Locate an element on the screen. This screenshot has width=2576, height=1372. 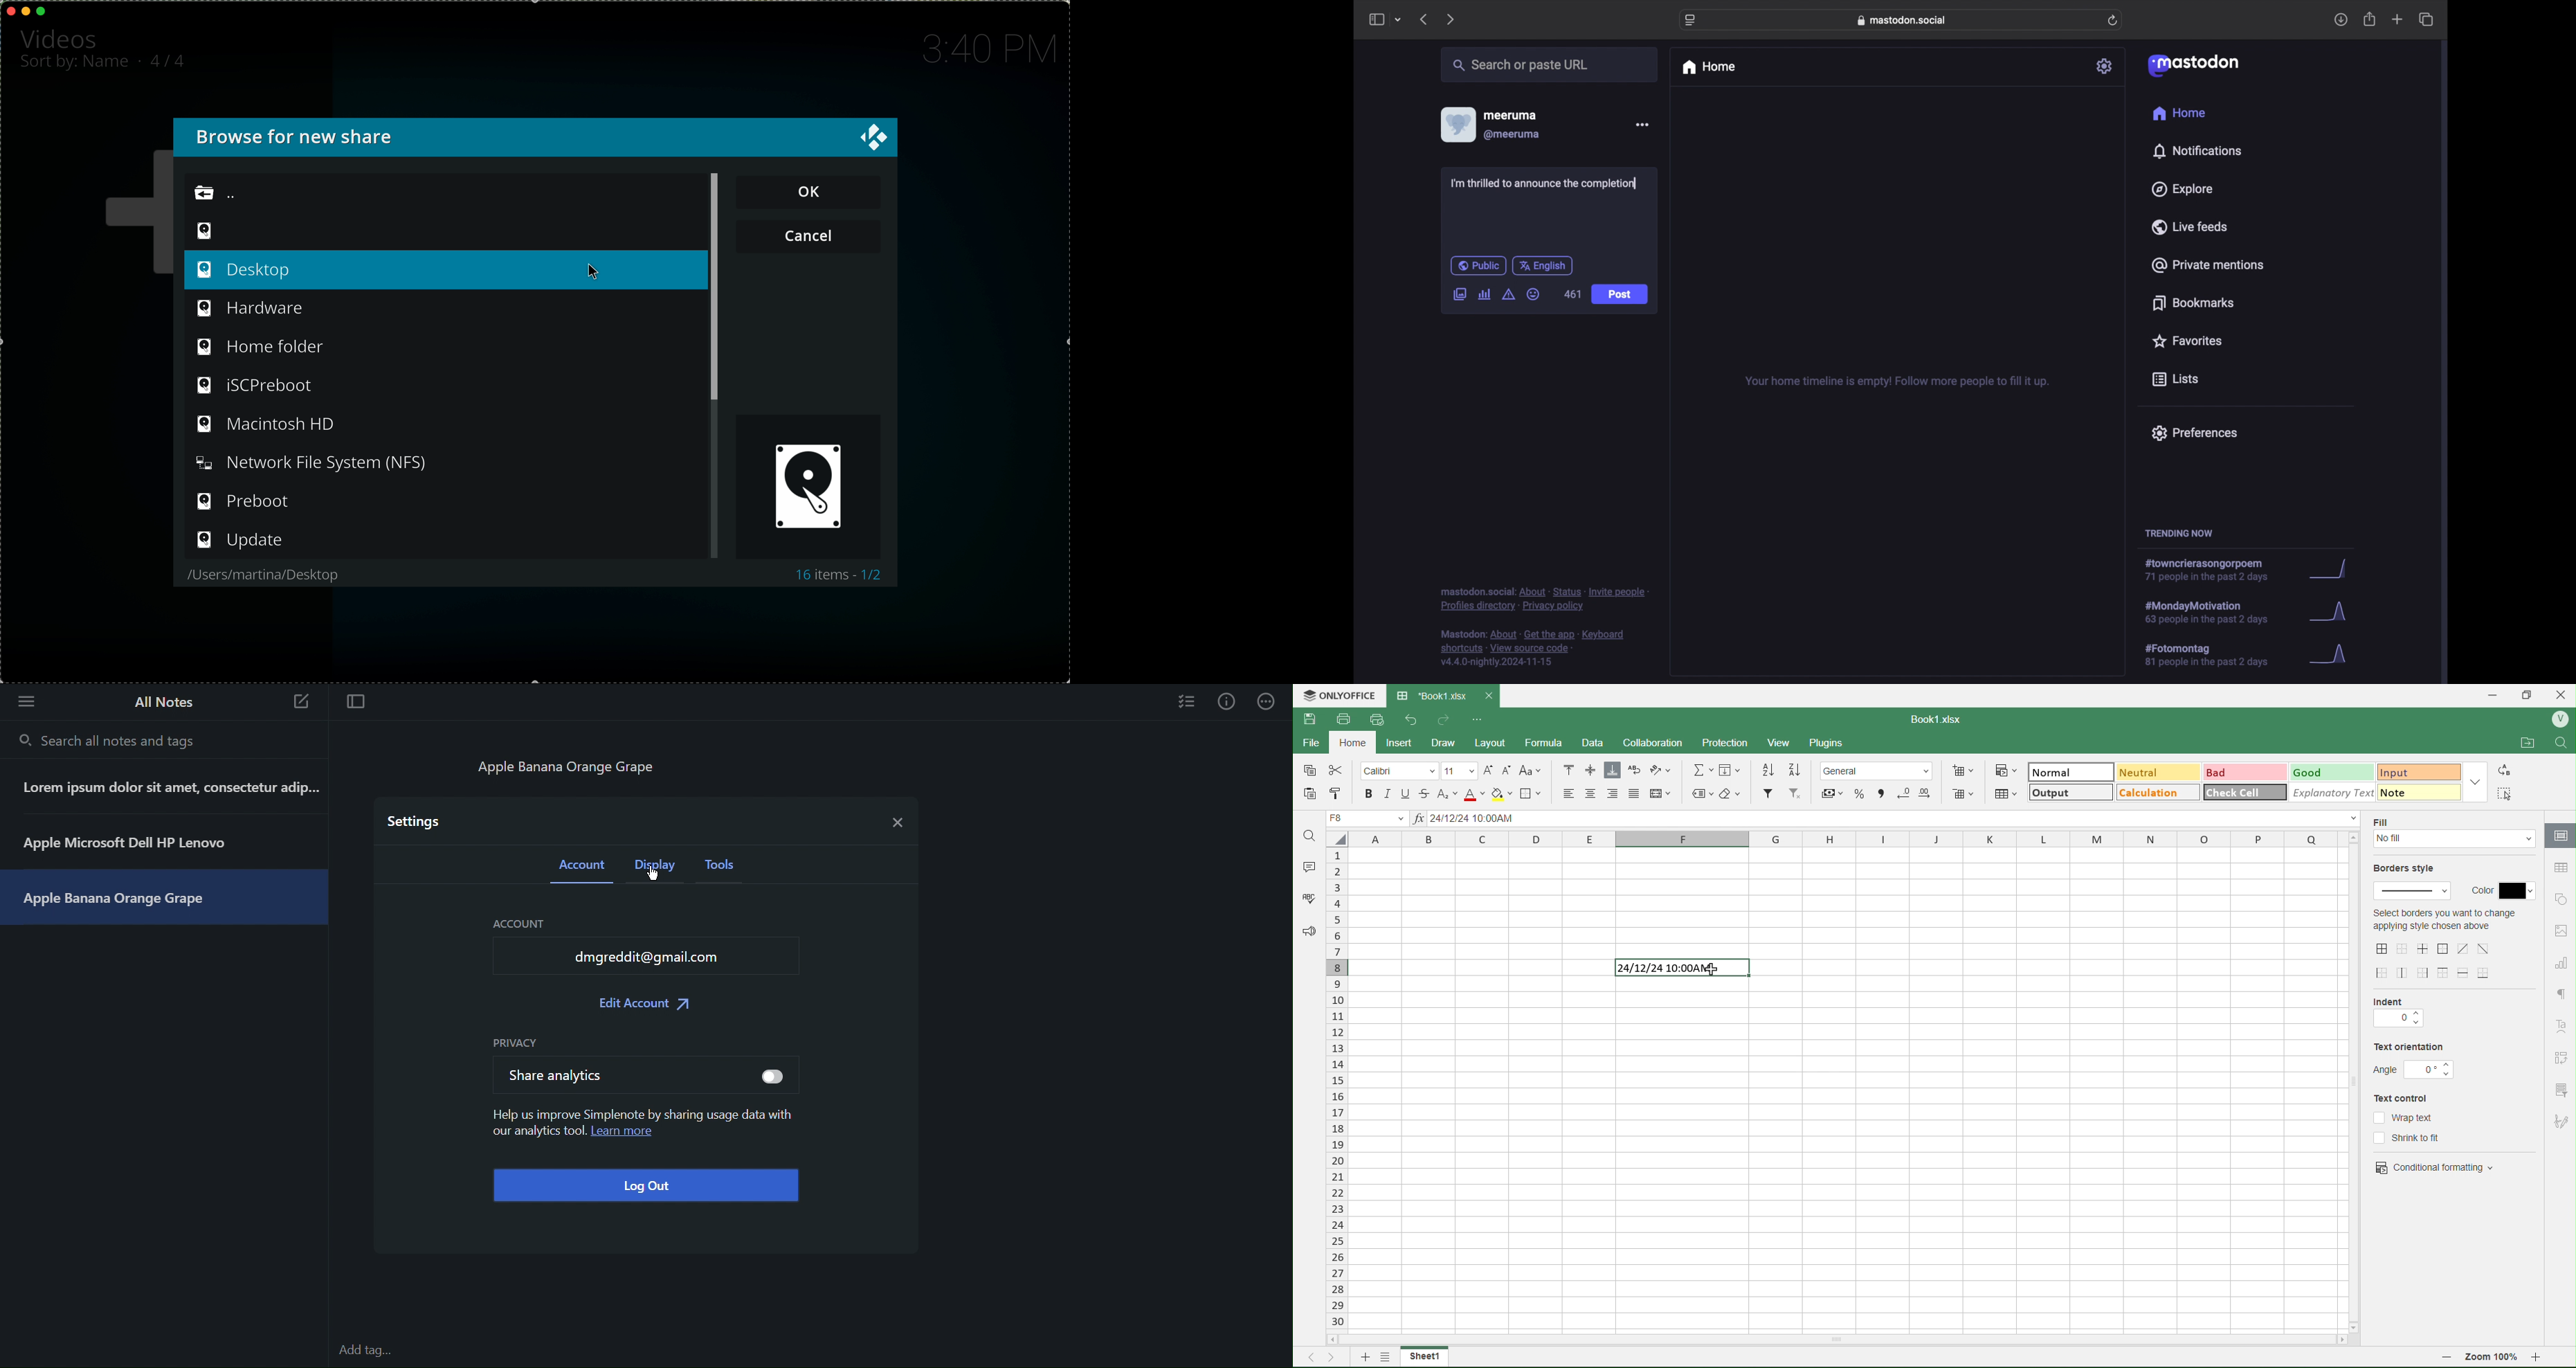
english is located at coordinates (1542, 267).